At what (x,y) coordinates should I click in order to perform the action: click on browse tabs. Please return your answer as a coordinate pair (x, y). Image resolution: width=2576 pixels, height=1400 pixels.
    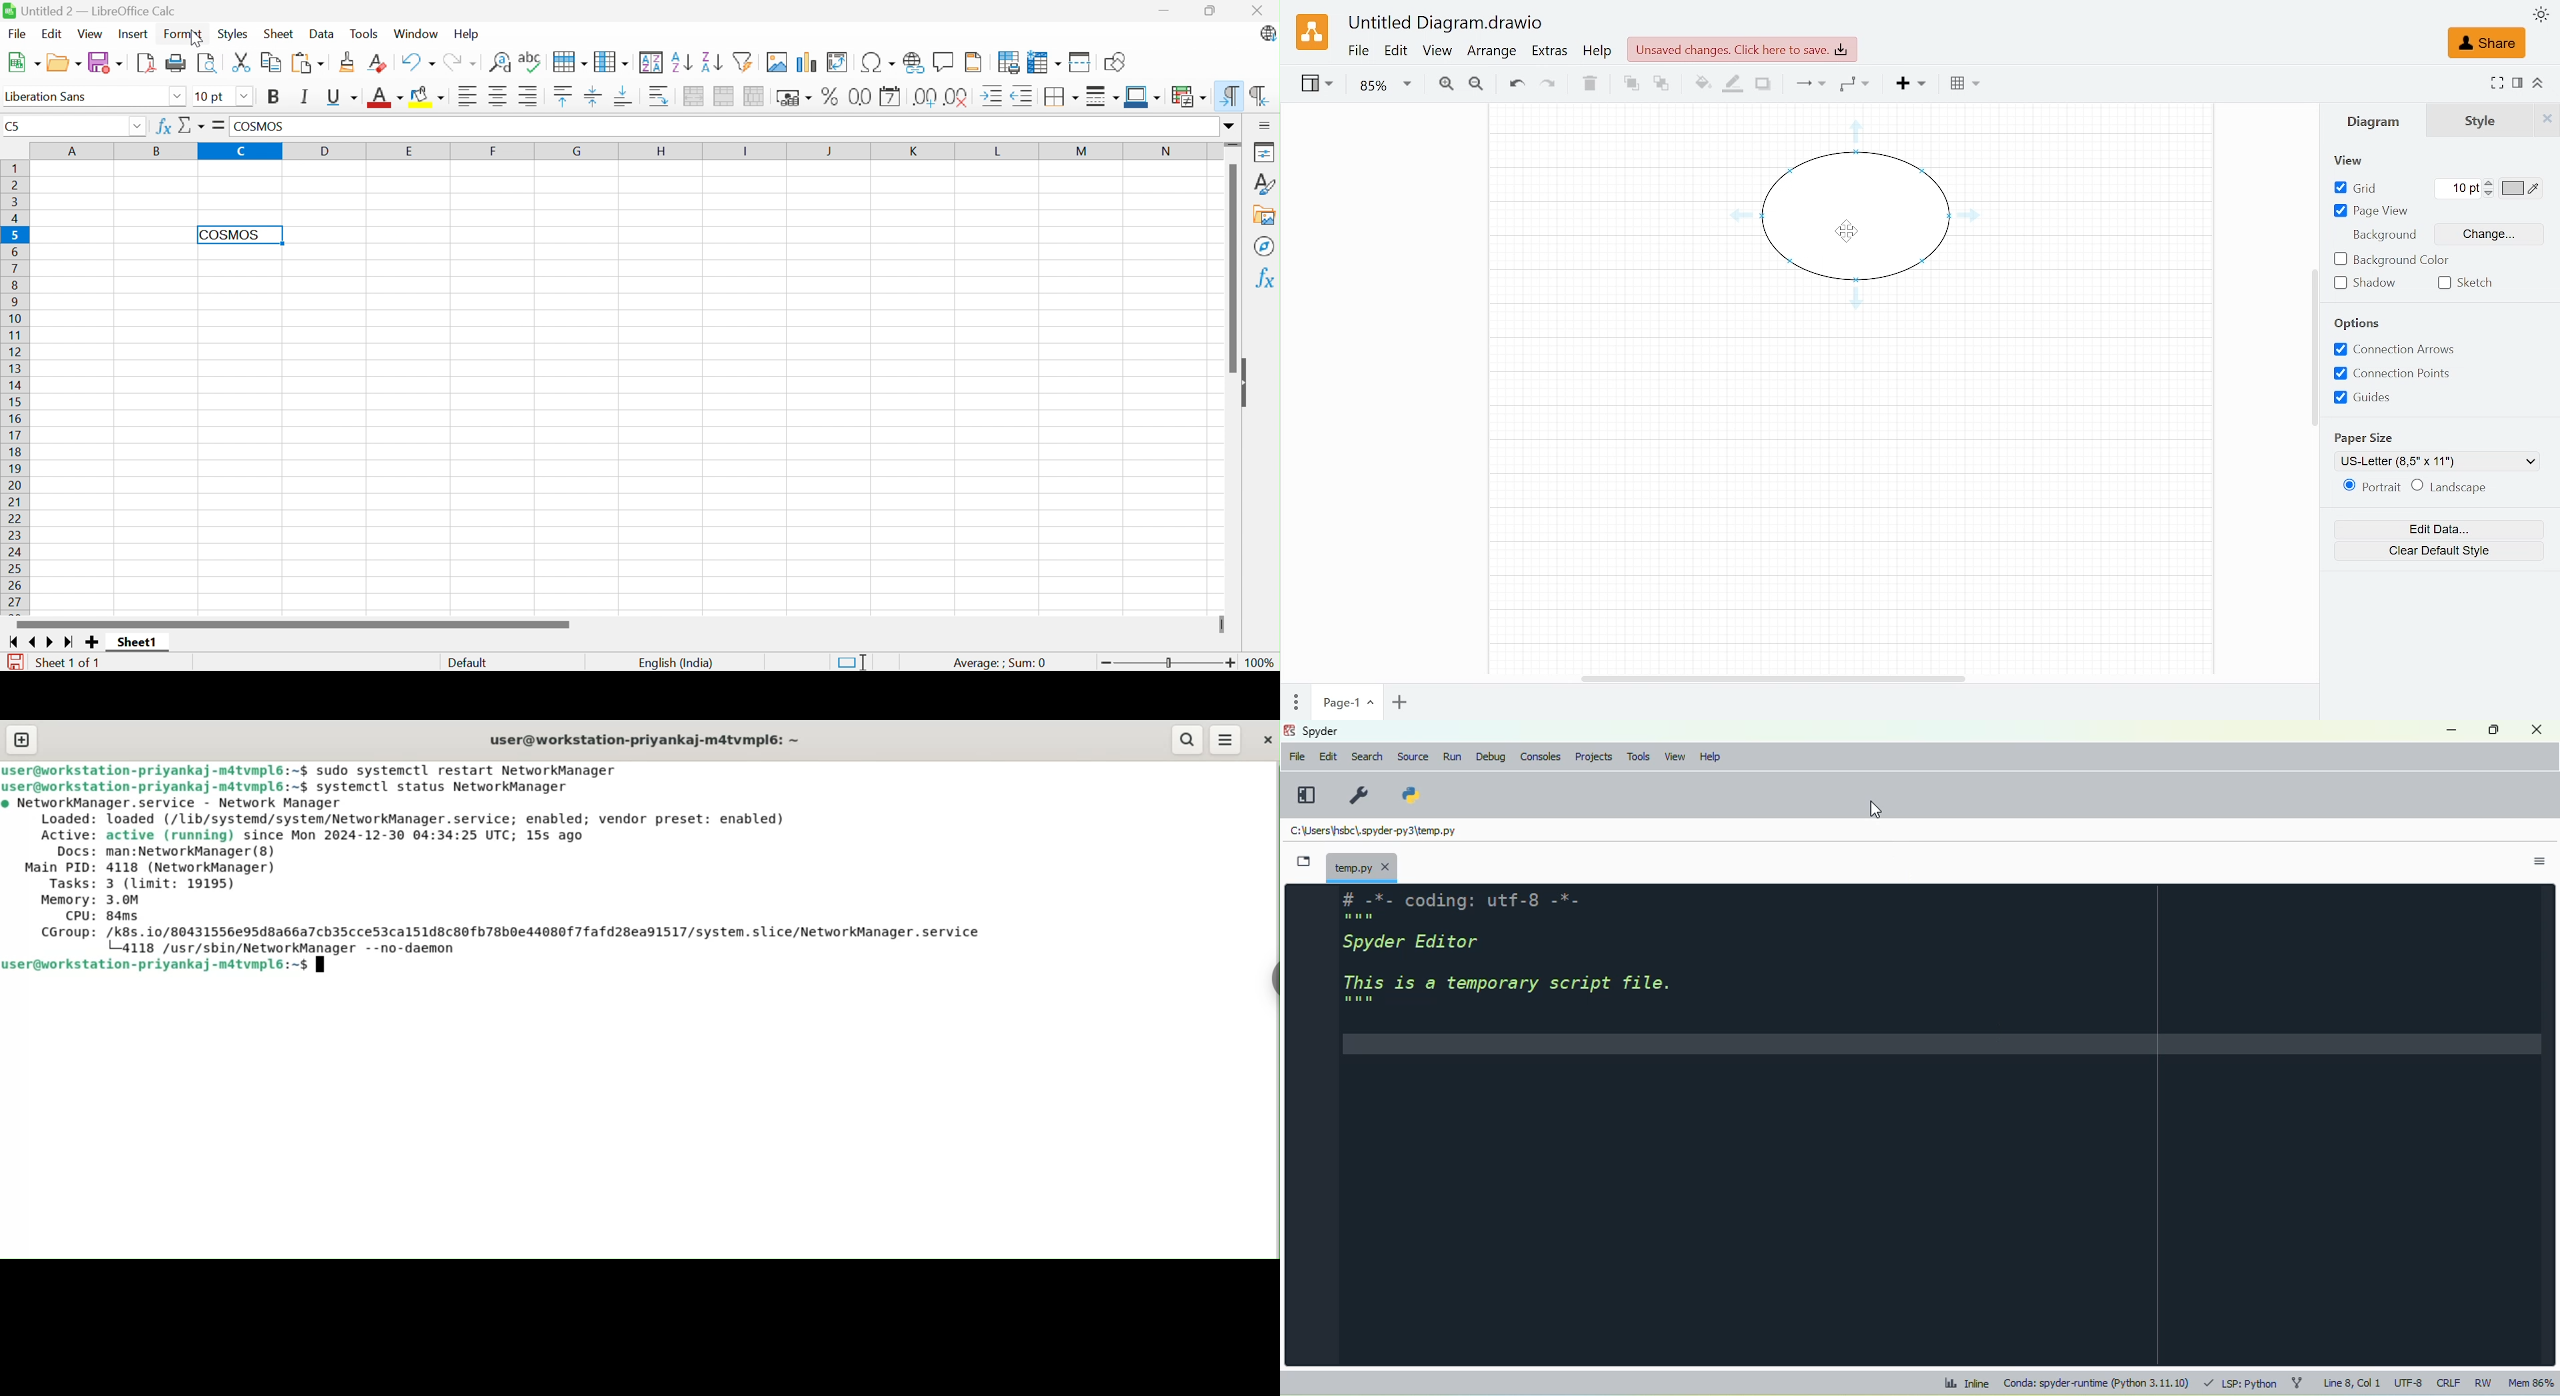
    Looking at the image, I should click on (1302, 861).